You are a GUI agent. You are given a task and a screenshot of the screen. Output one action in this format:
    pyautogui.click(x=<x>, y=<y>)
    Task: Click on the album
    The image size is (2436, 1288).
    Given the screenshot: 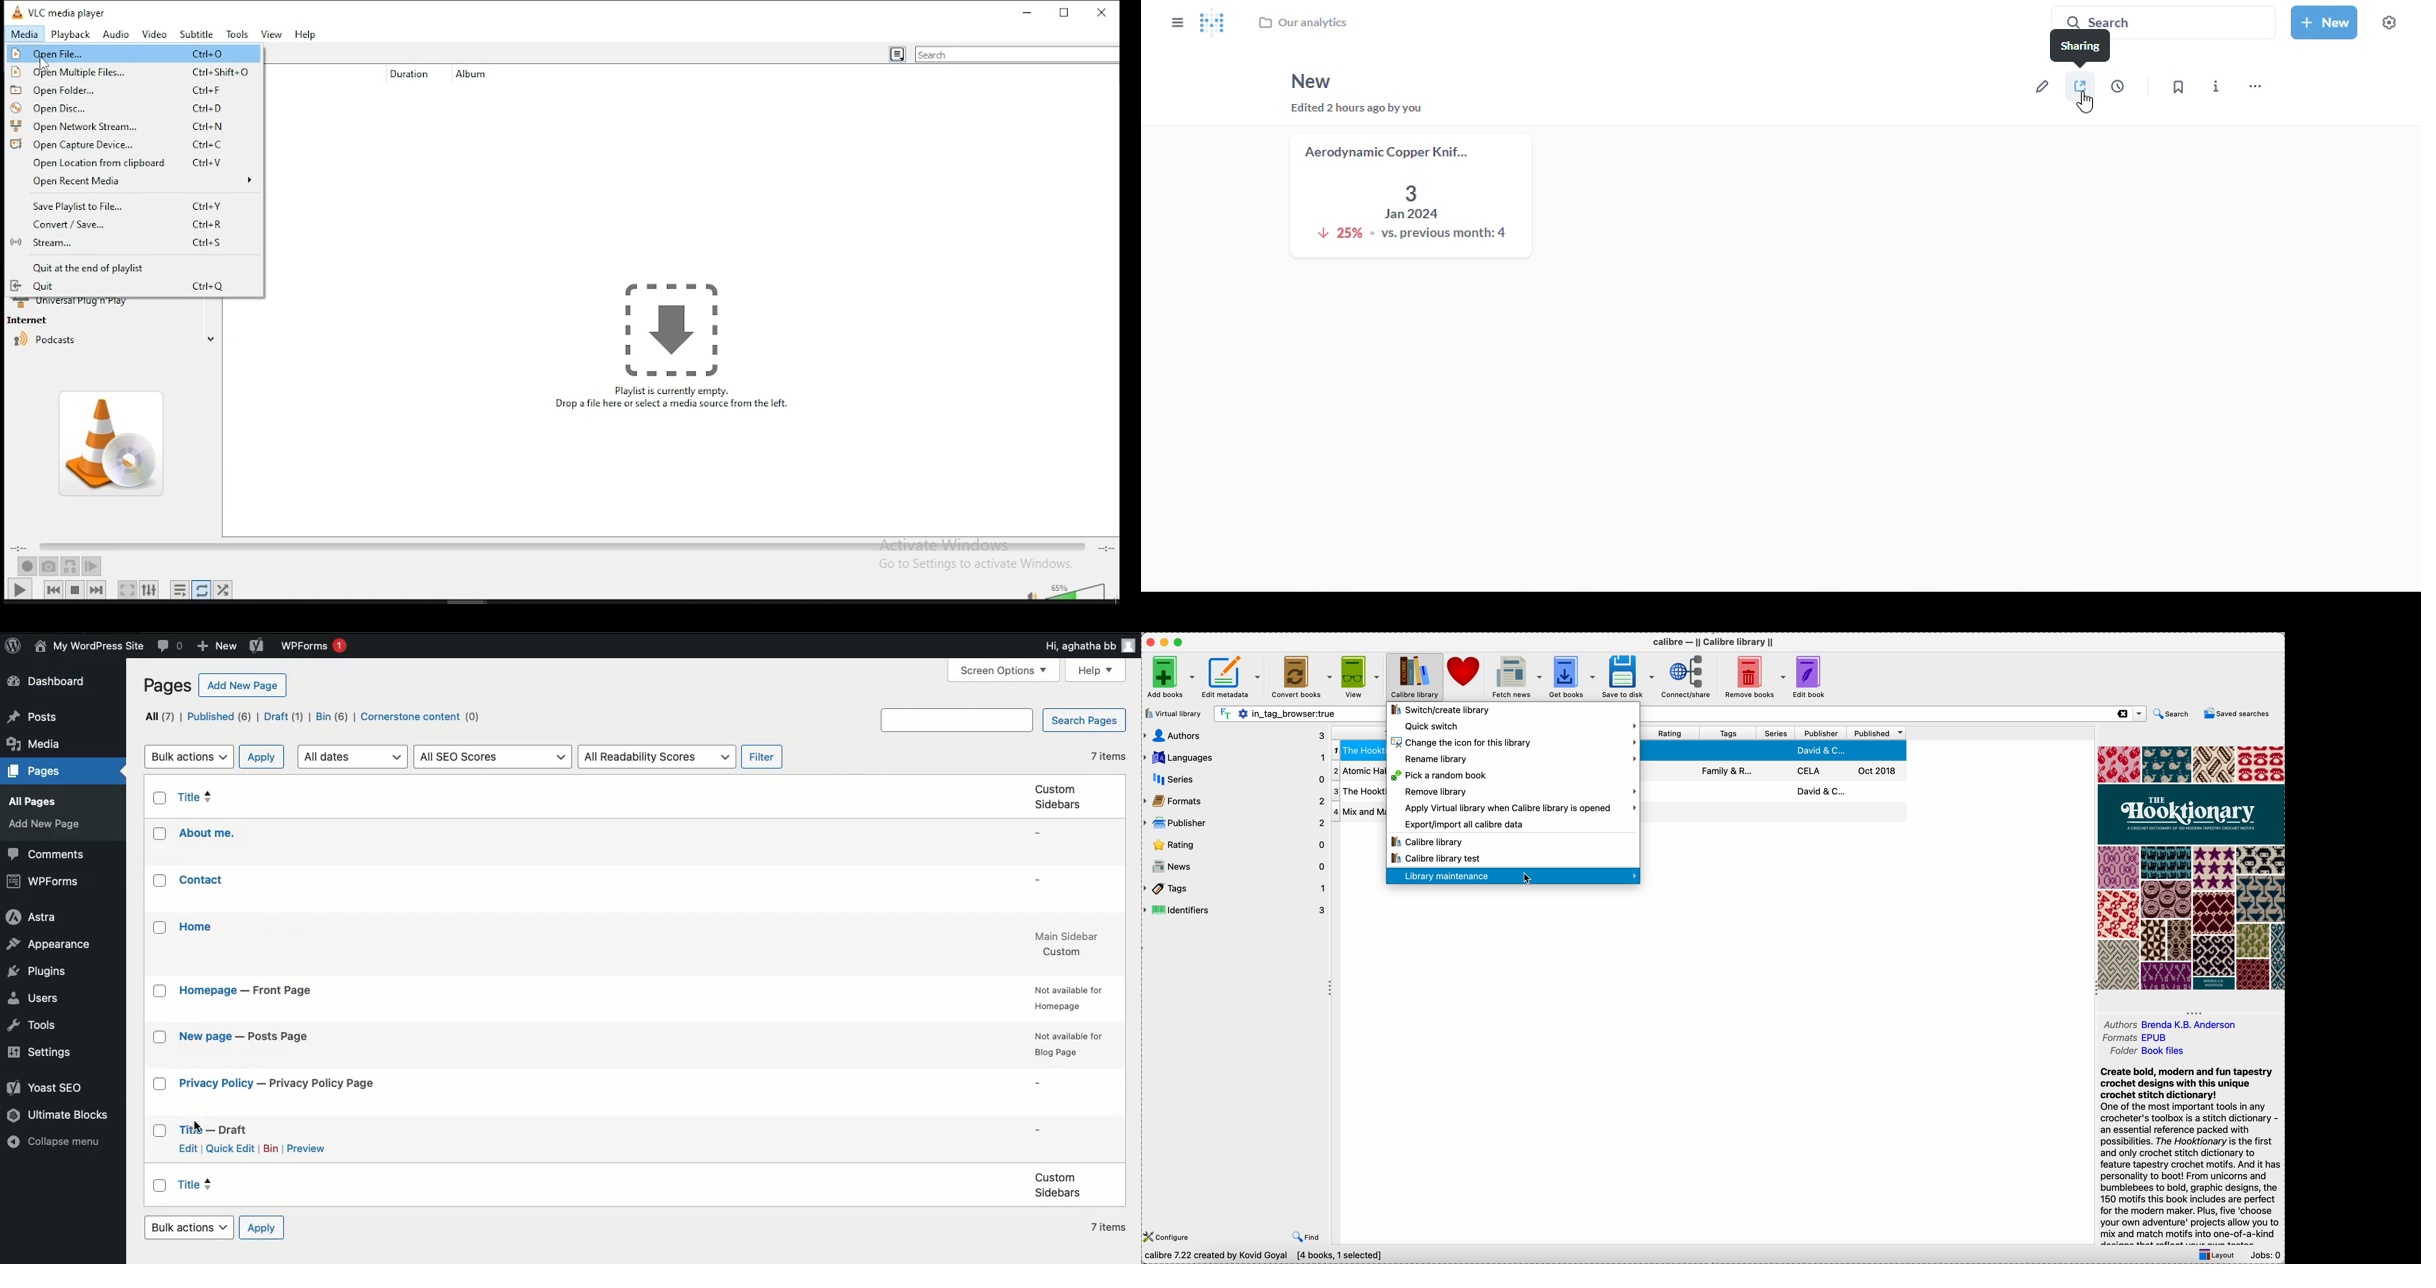 What is the action you would take?
    pyautogui.click(x=478, y=74)
    